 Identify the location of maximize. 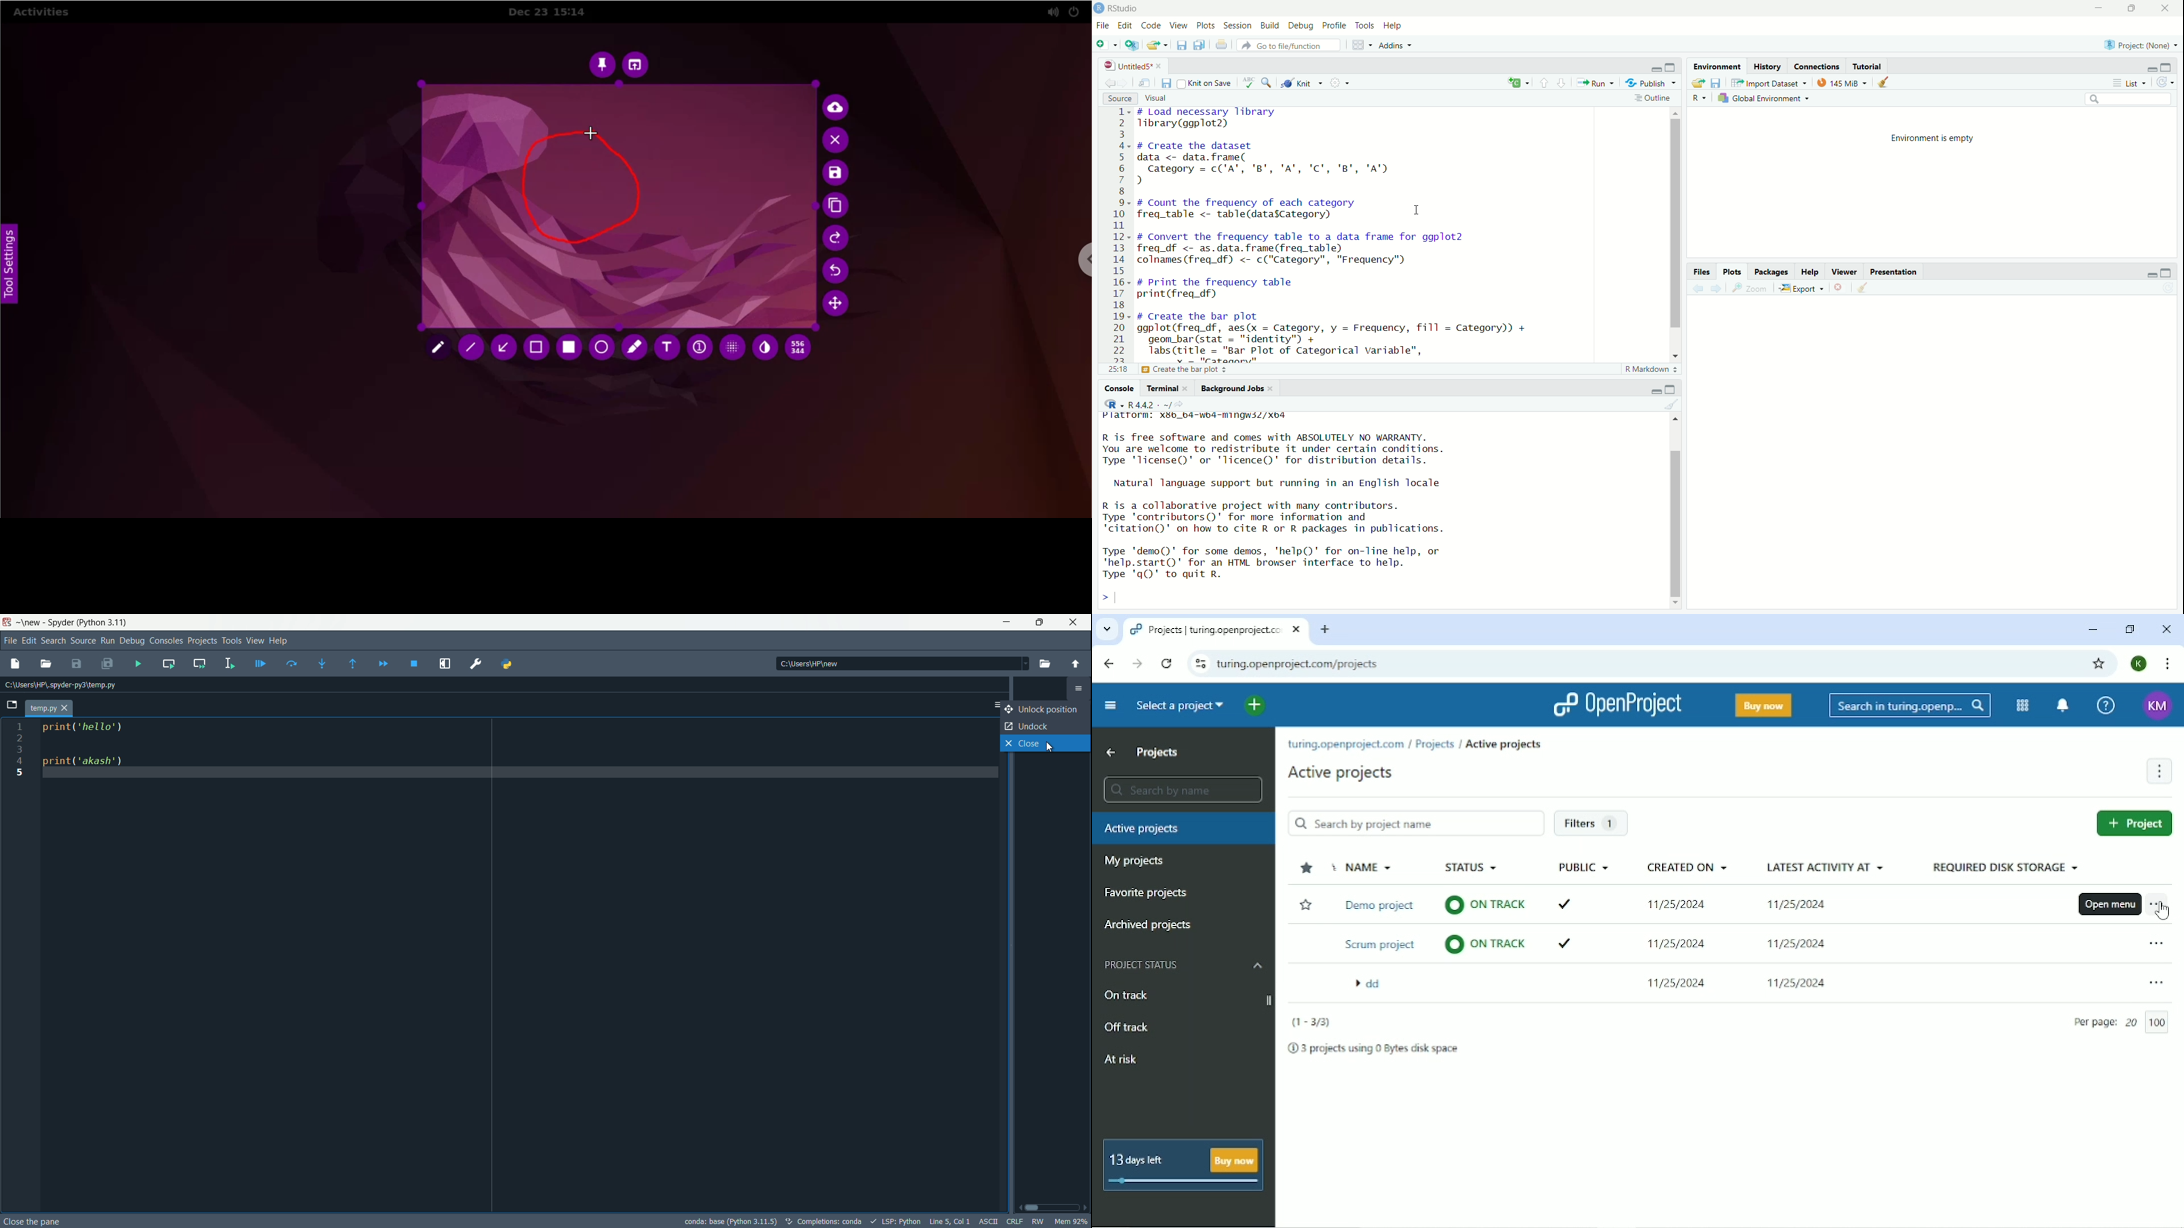
(1671, 389).